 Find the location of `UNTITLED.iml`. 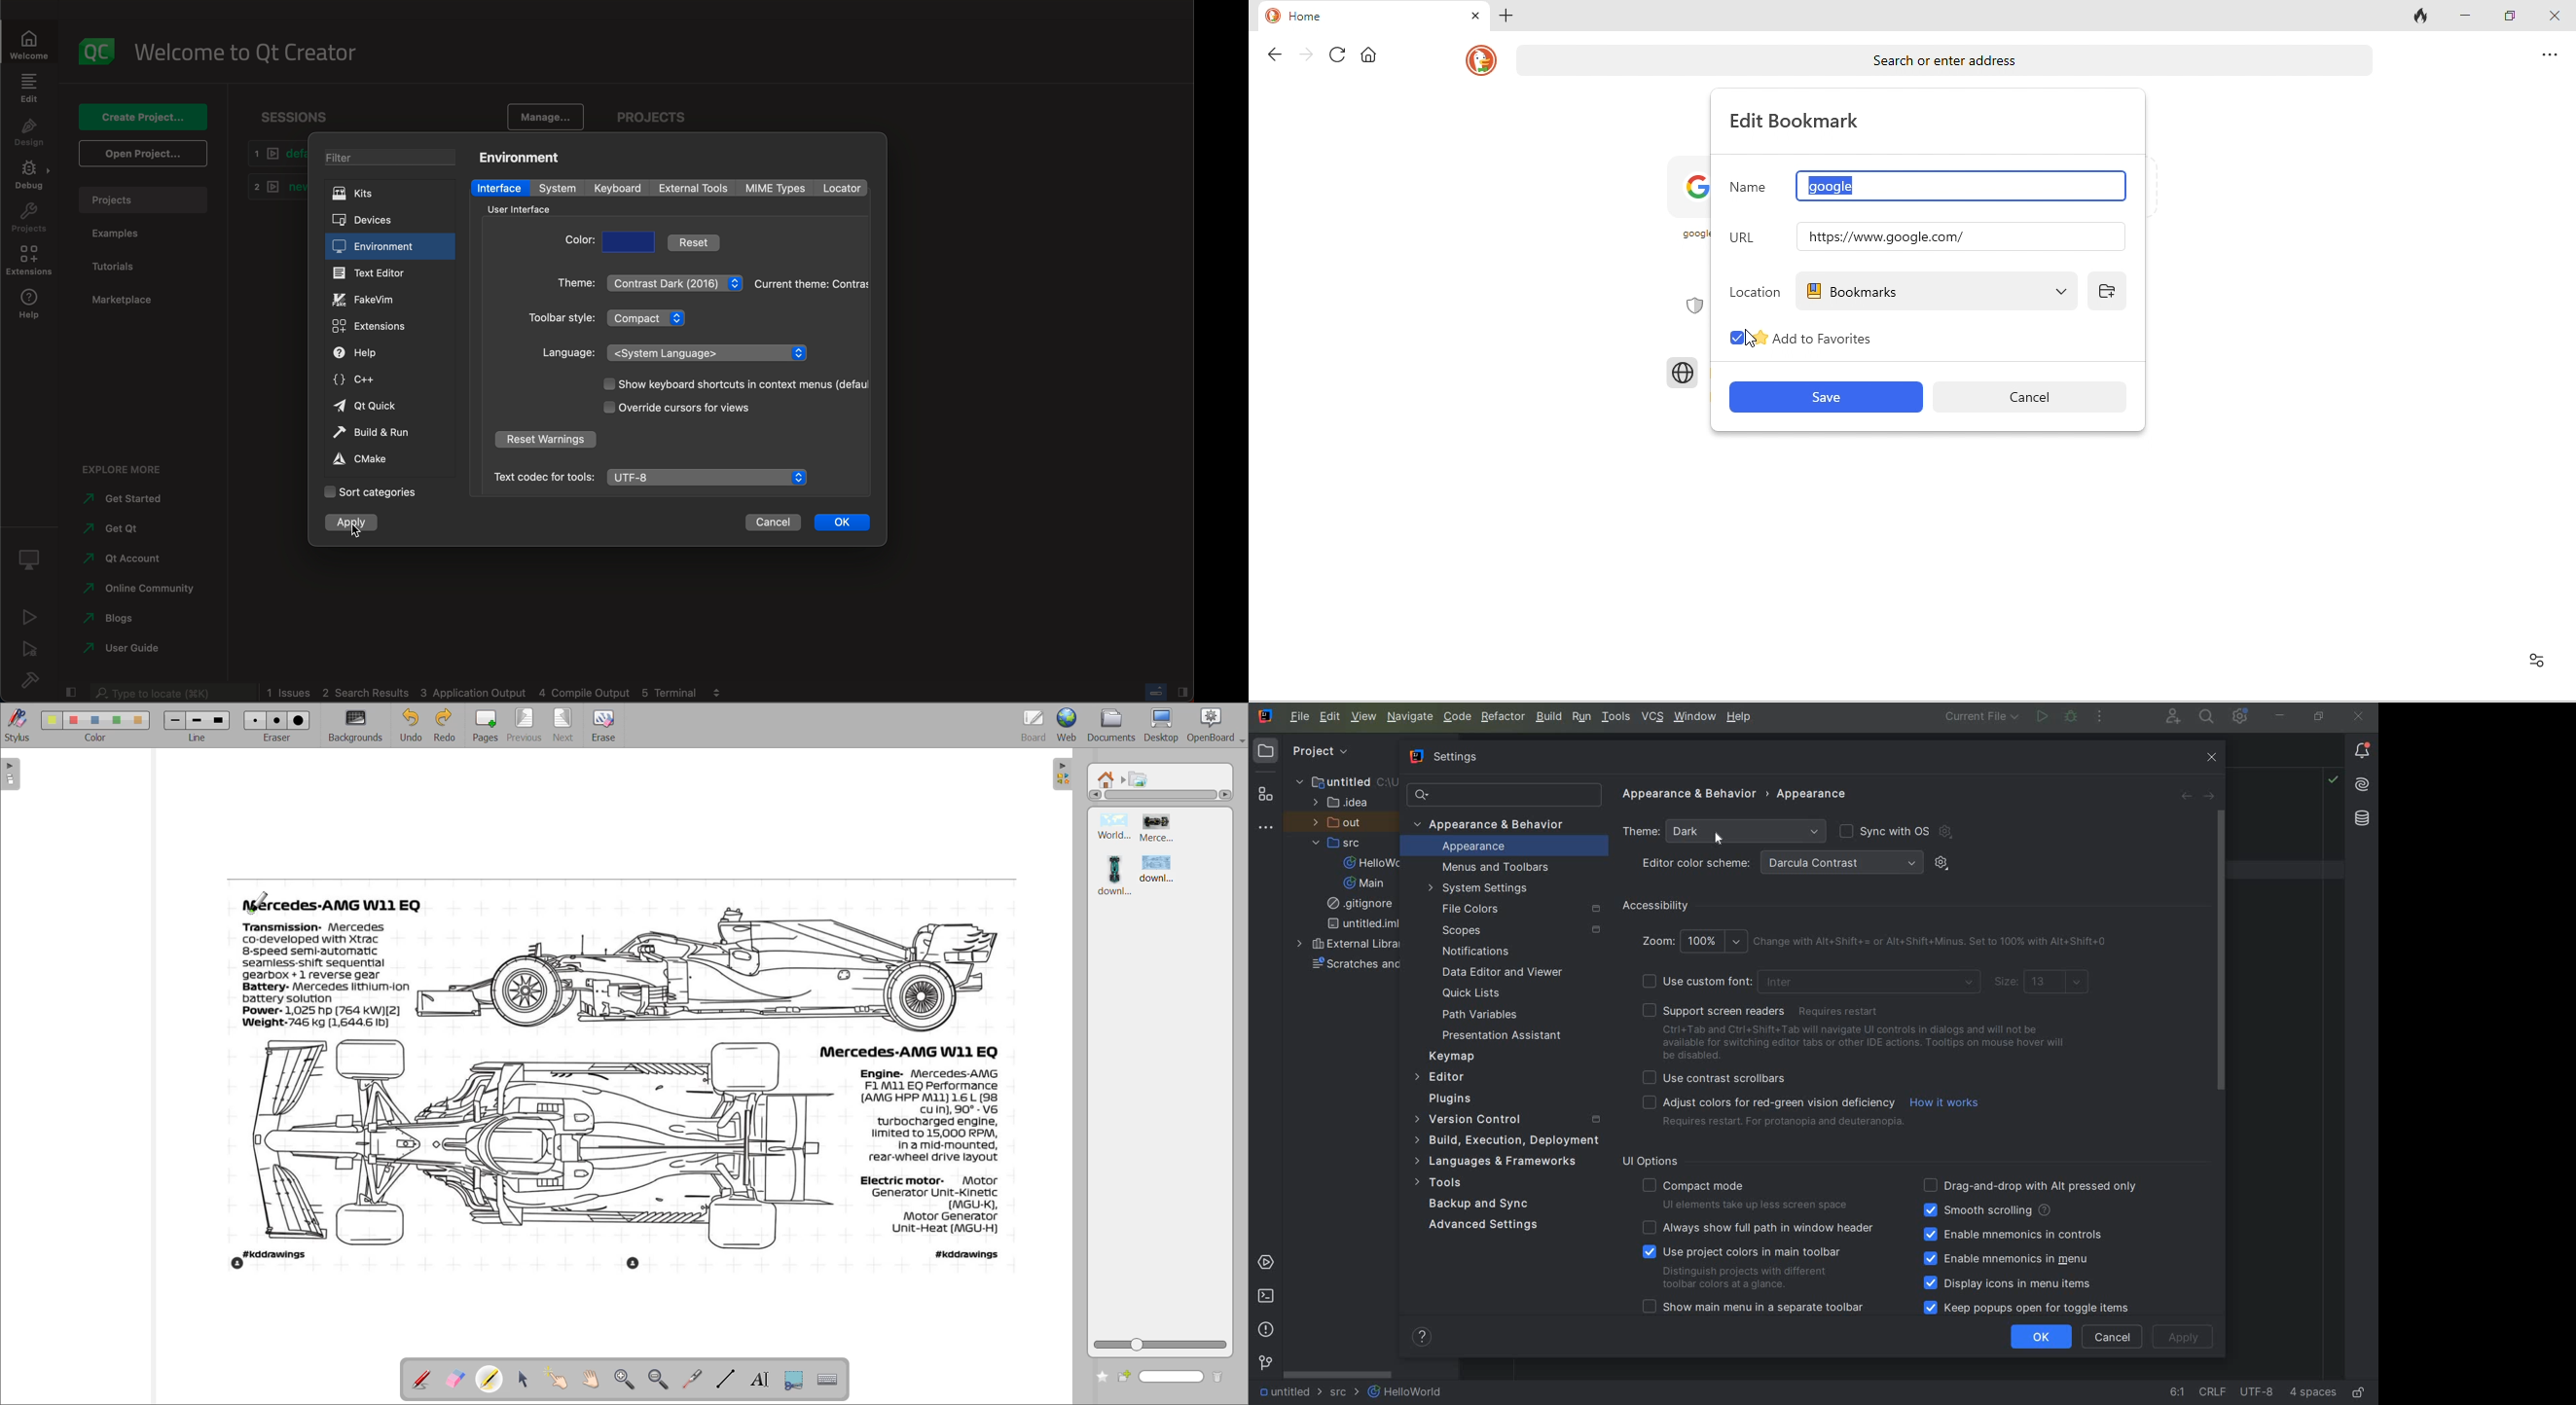

UNTITLED.iml is located at coordinates (1359, 925).